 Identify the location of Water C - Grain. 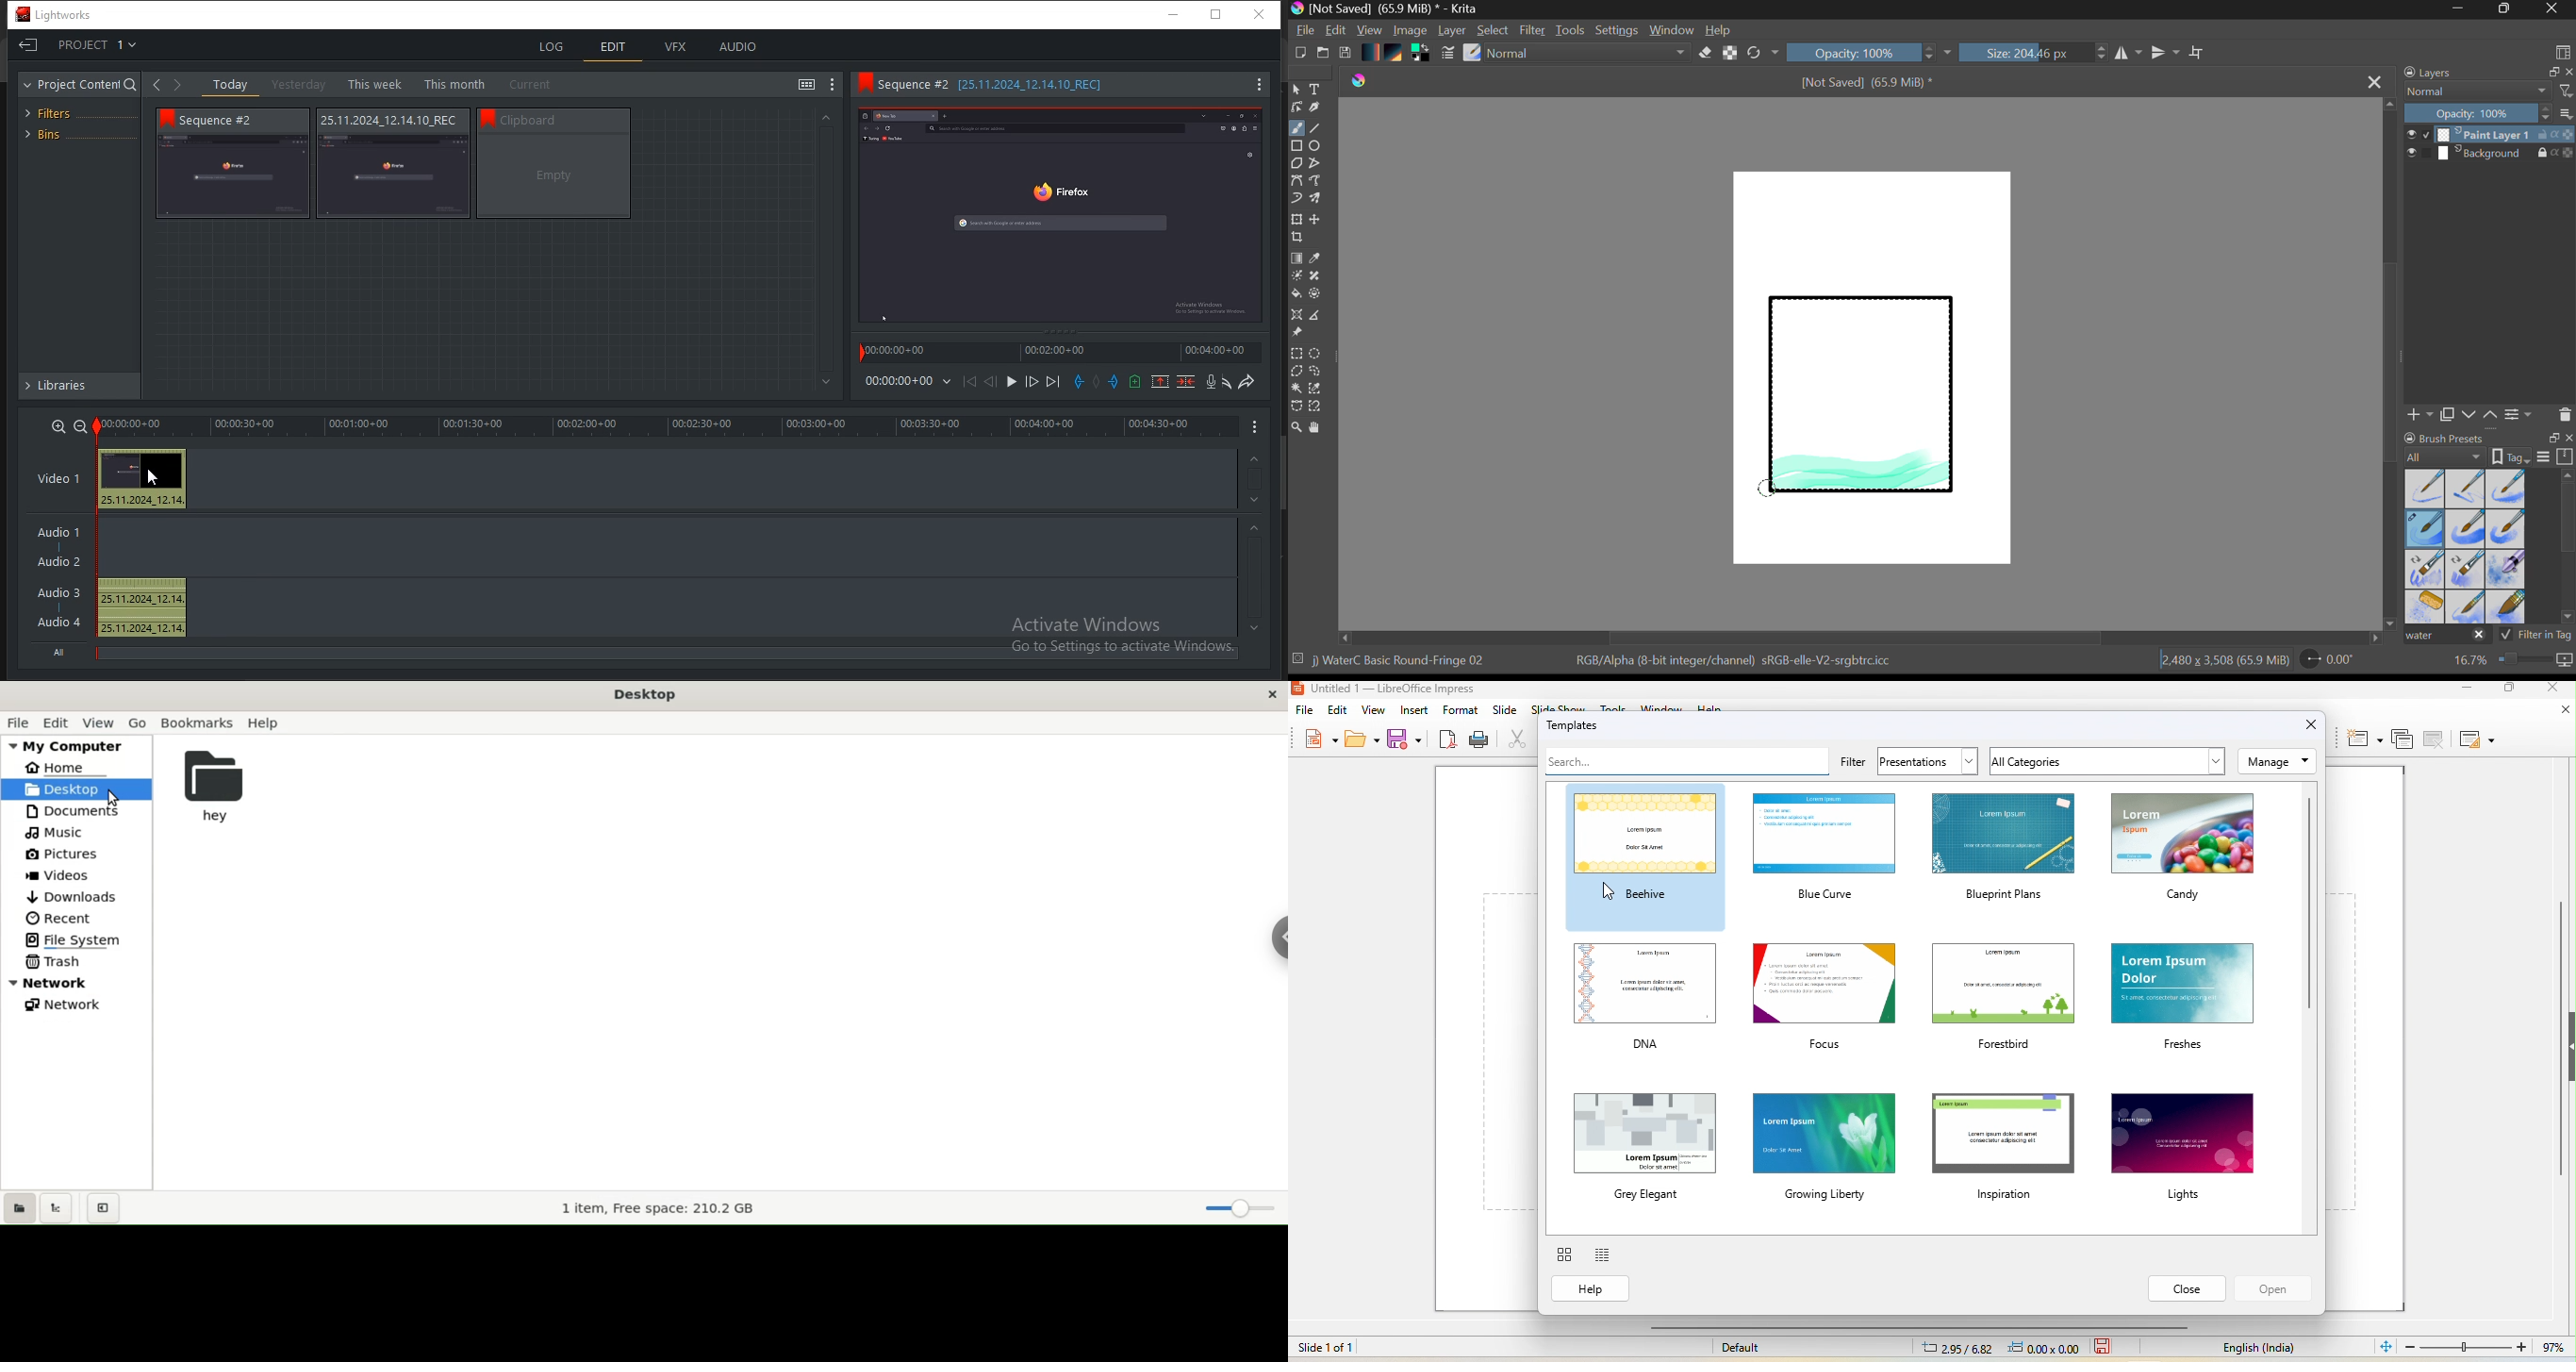
(2466, 530).